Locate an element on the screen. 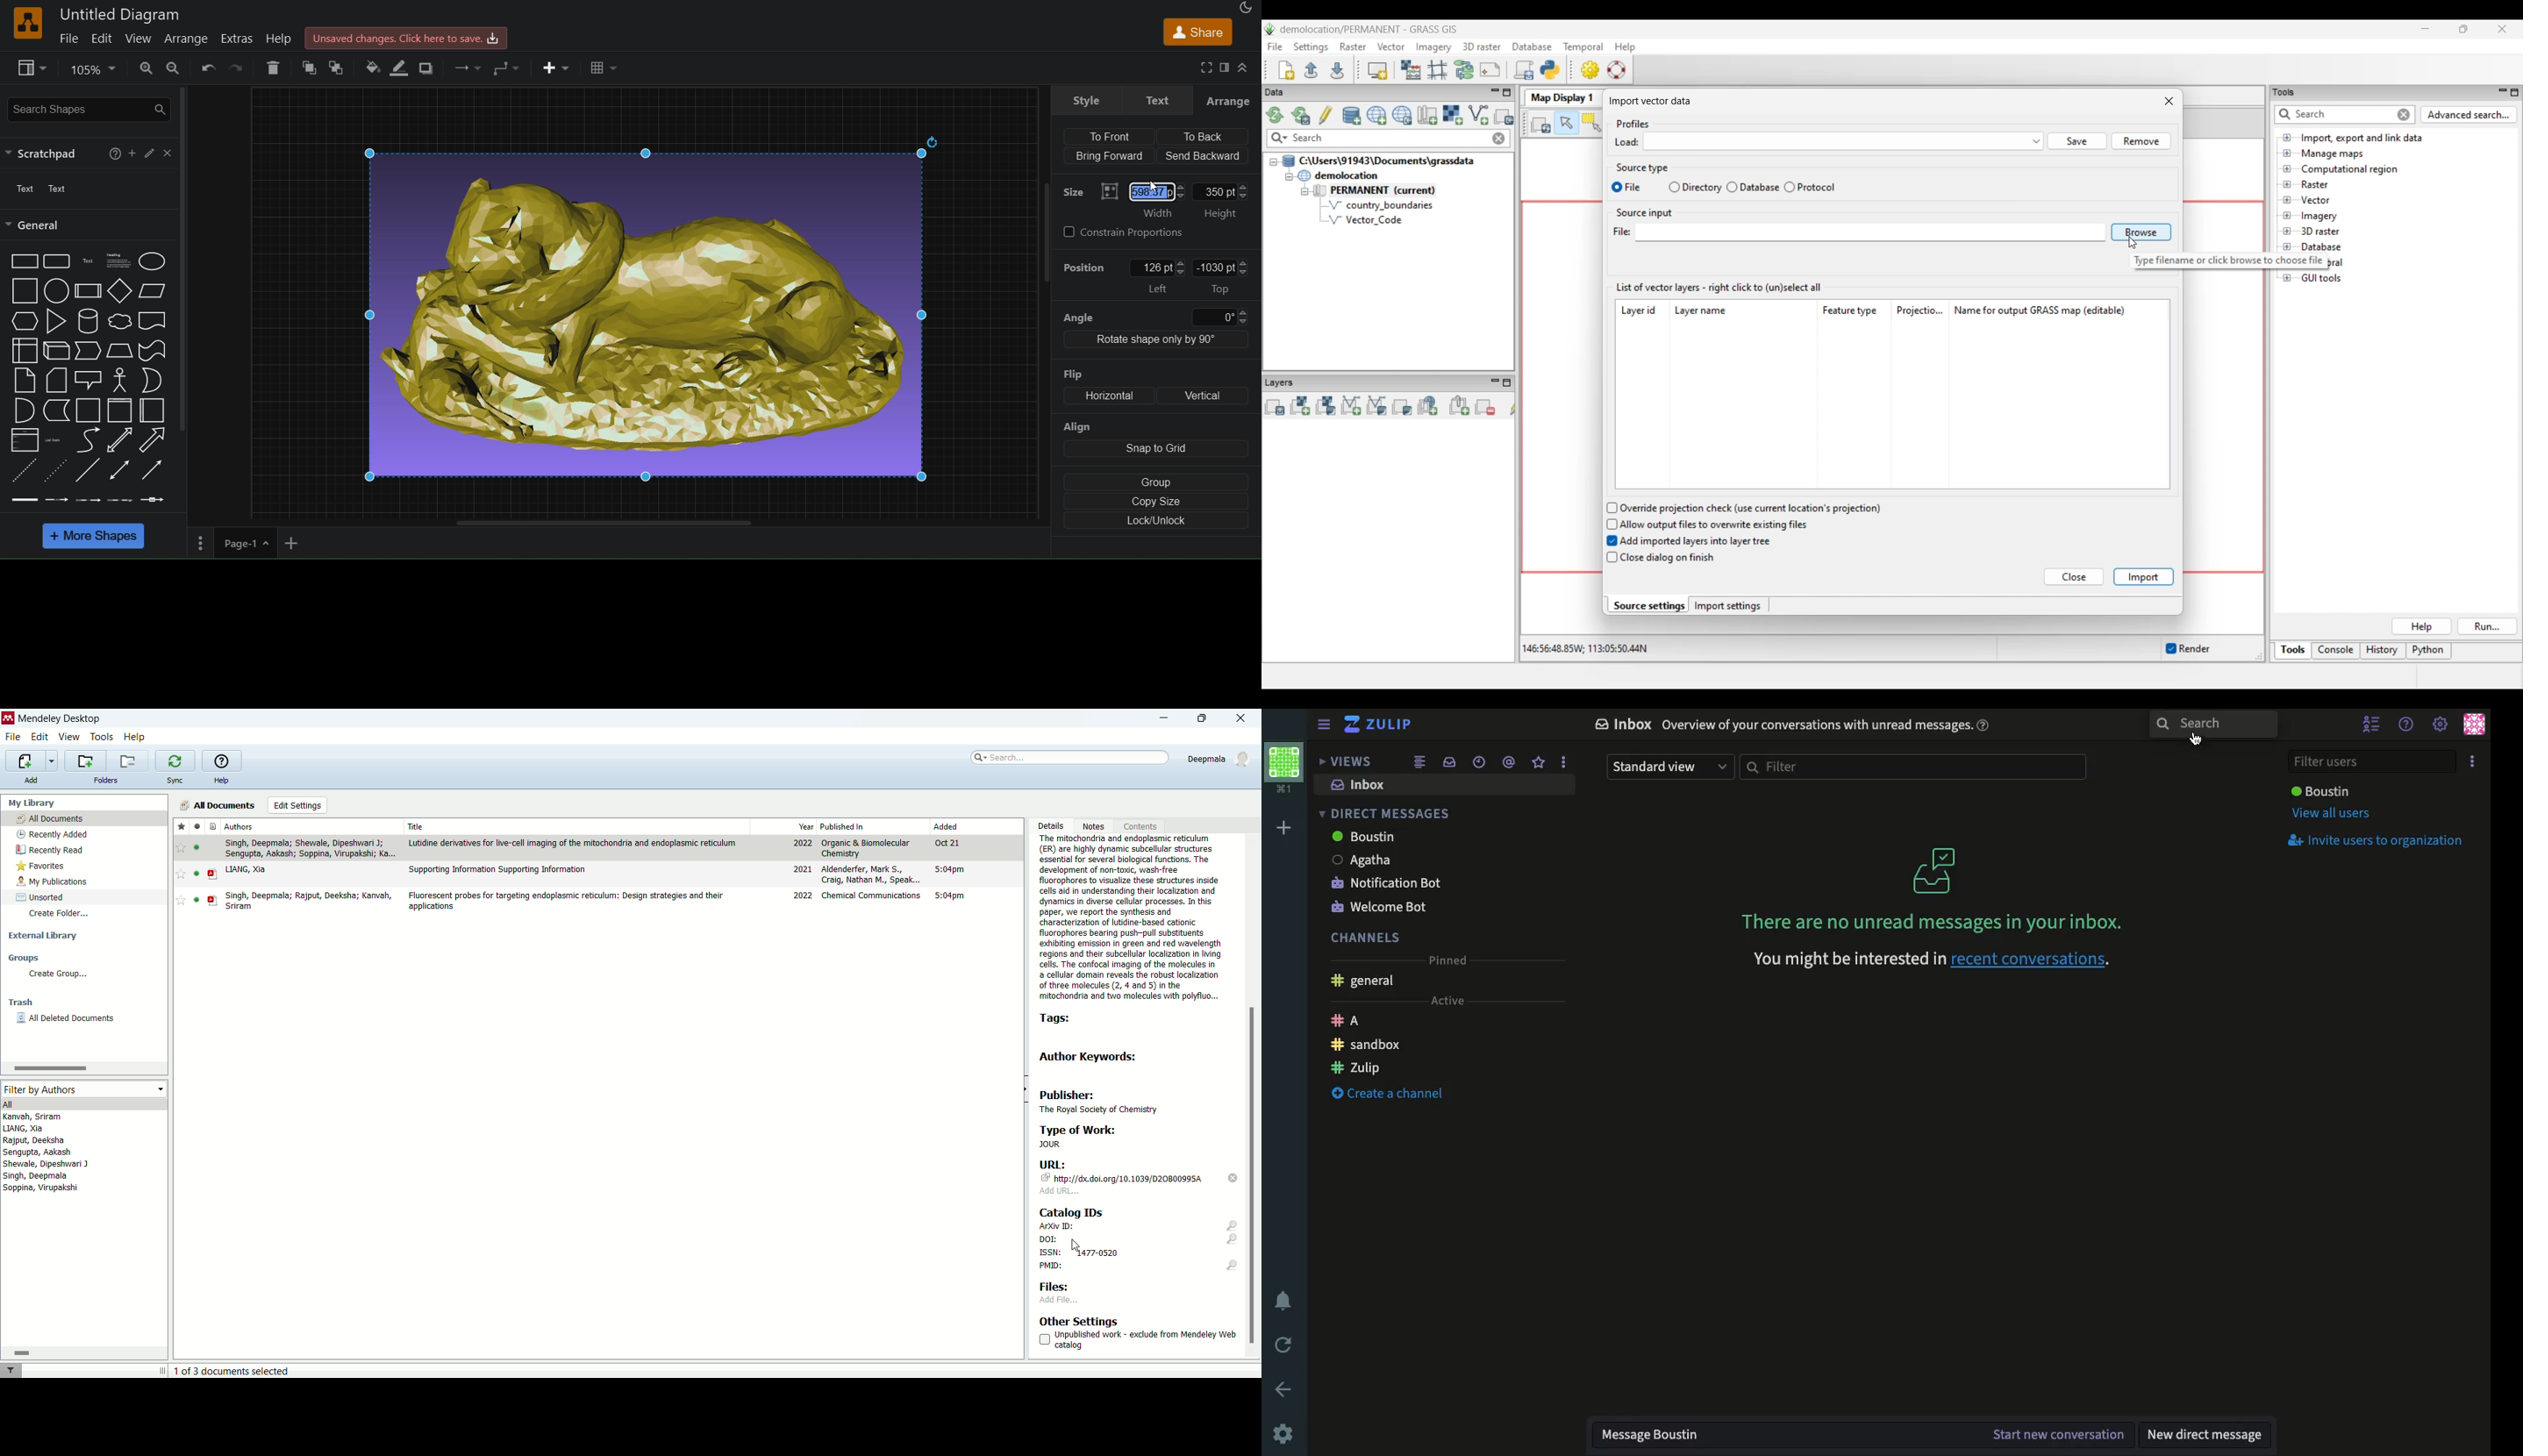  Arrange is located at coordinates (1229, 101).